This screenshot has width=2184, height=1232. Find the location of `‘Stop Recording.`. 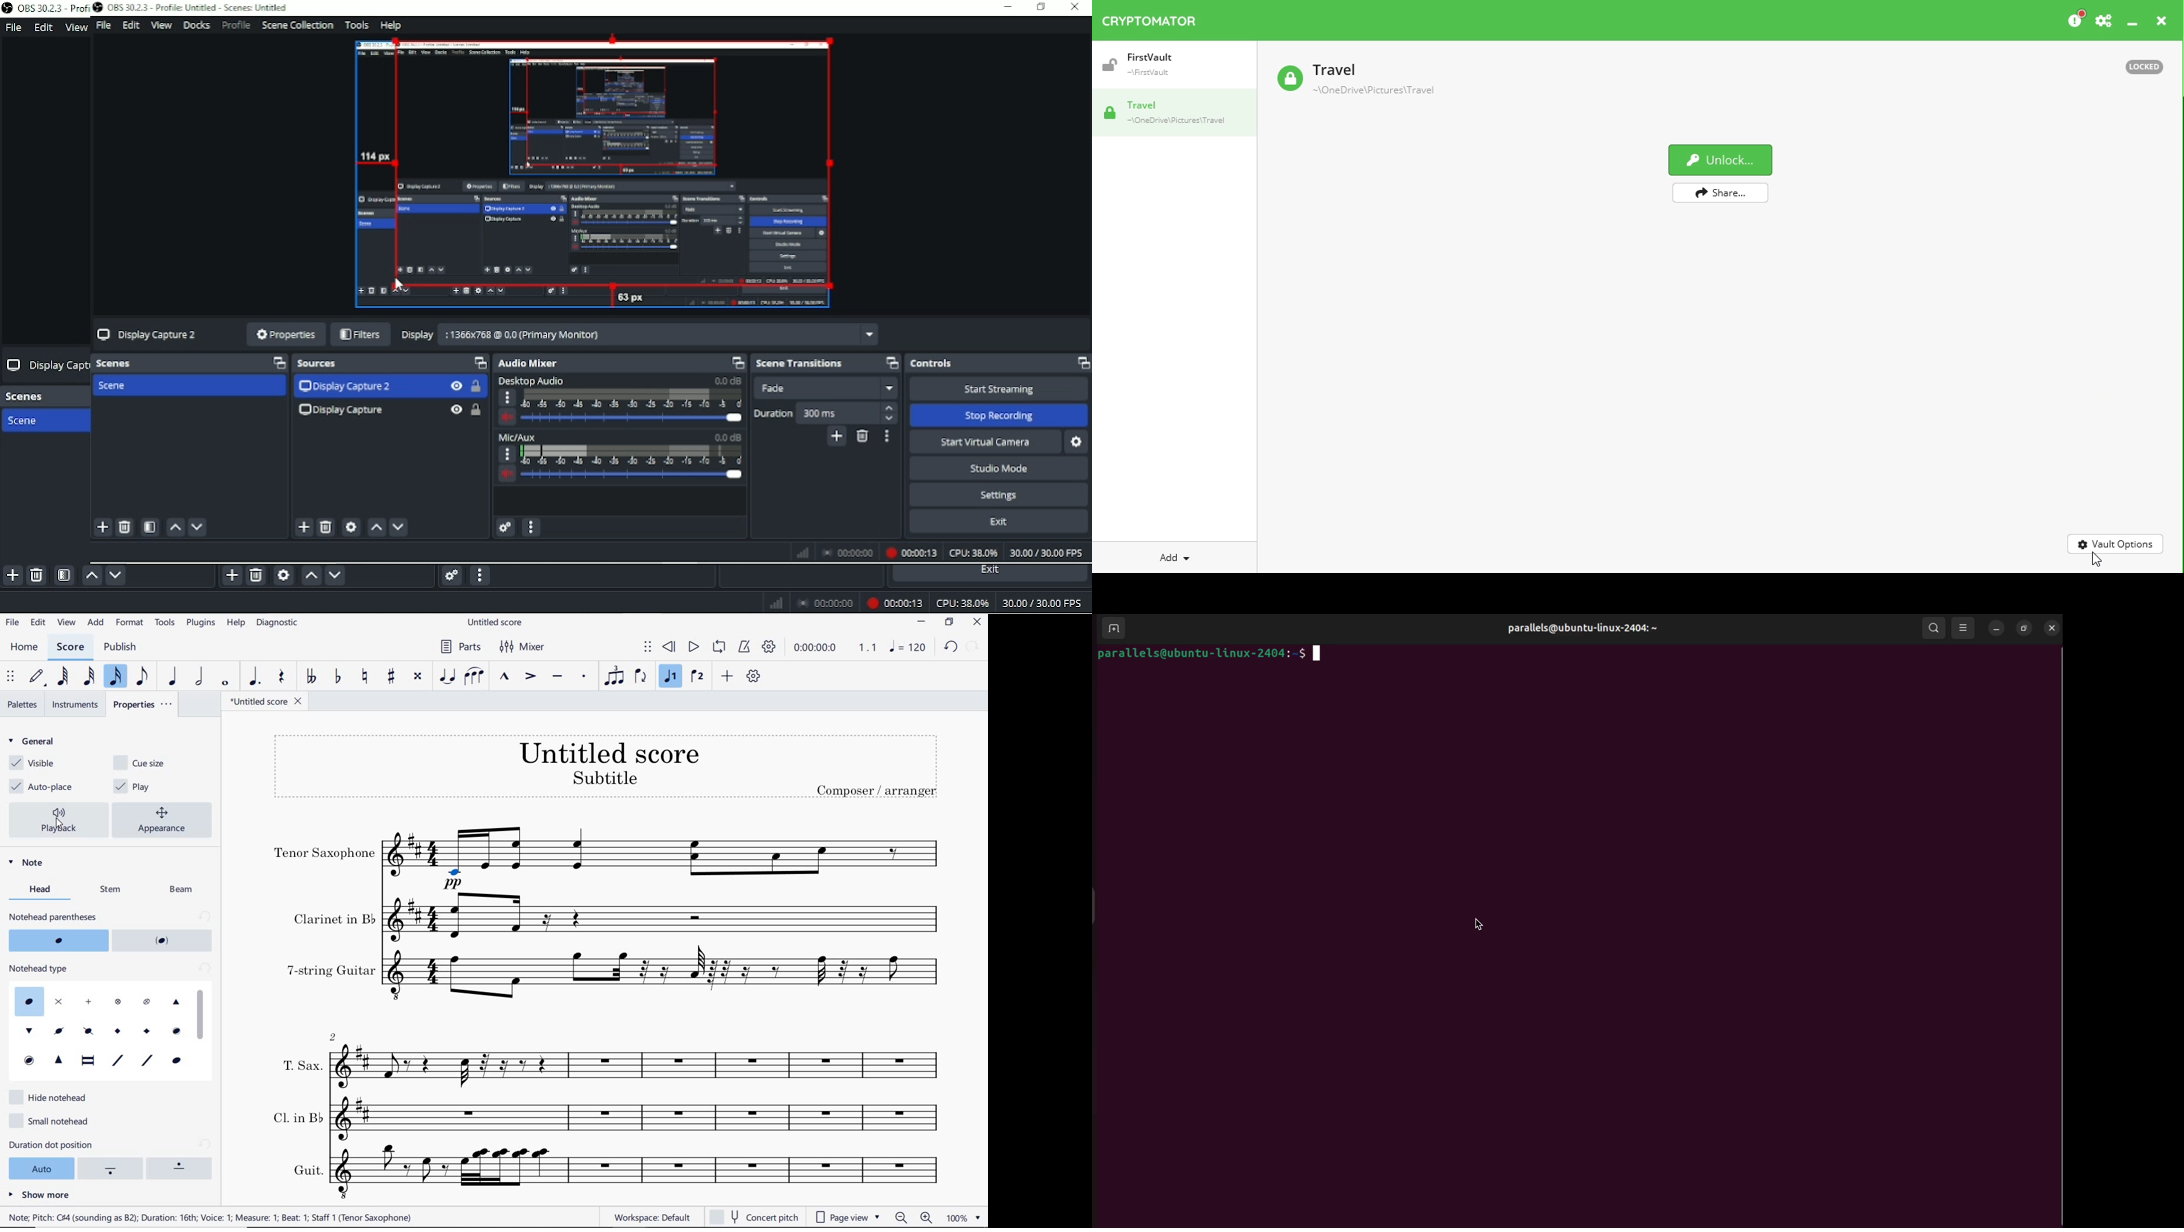

‘Stop Recording. is located at coordinates (993, 414).